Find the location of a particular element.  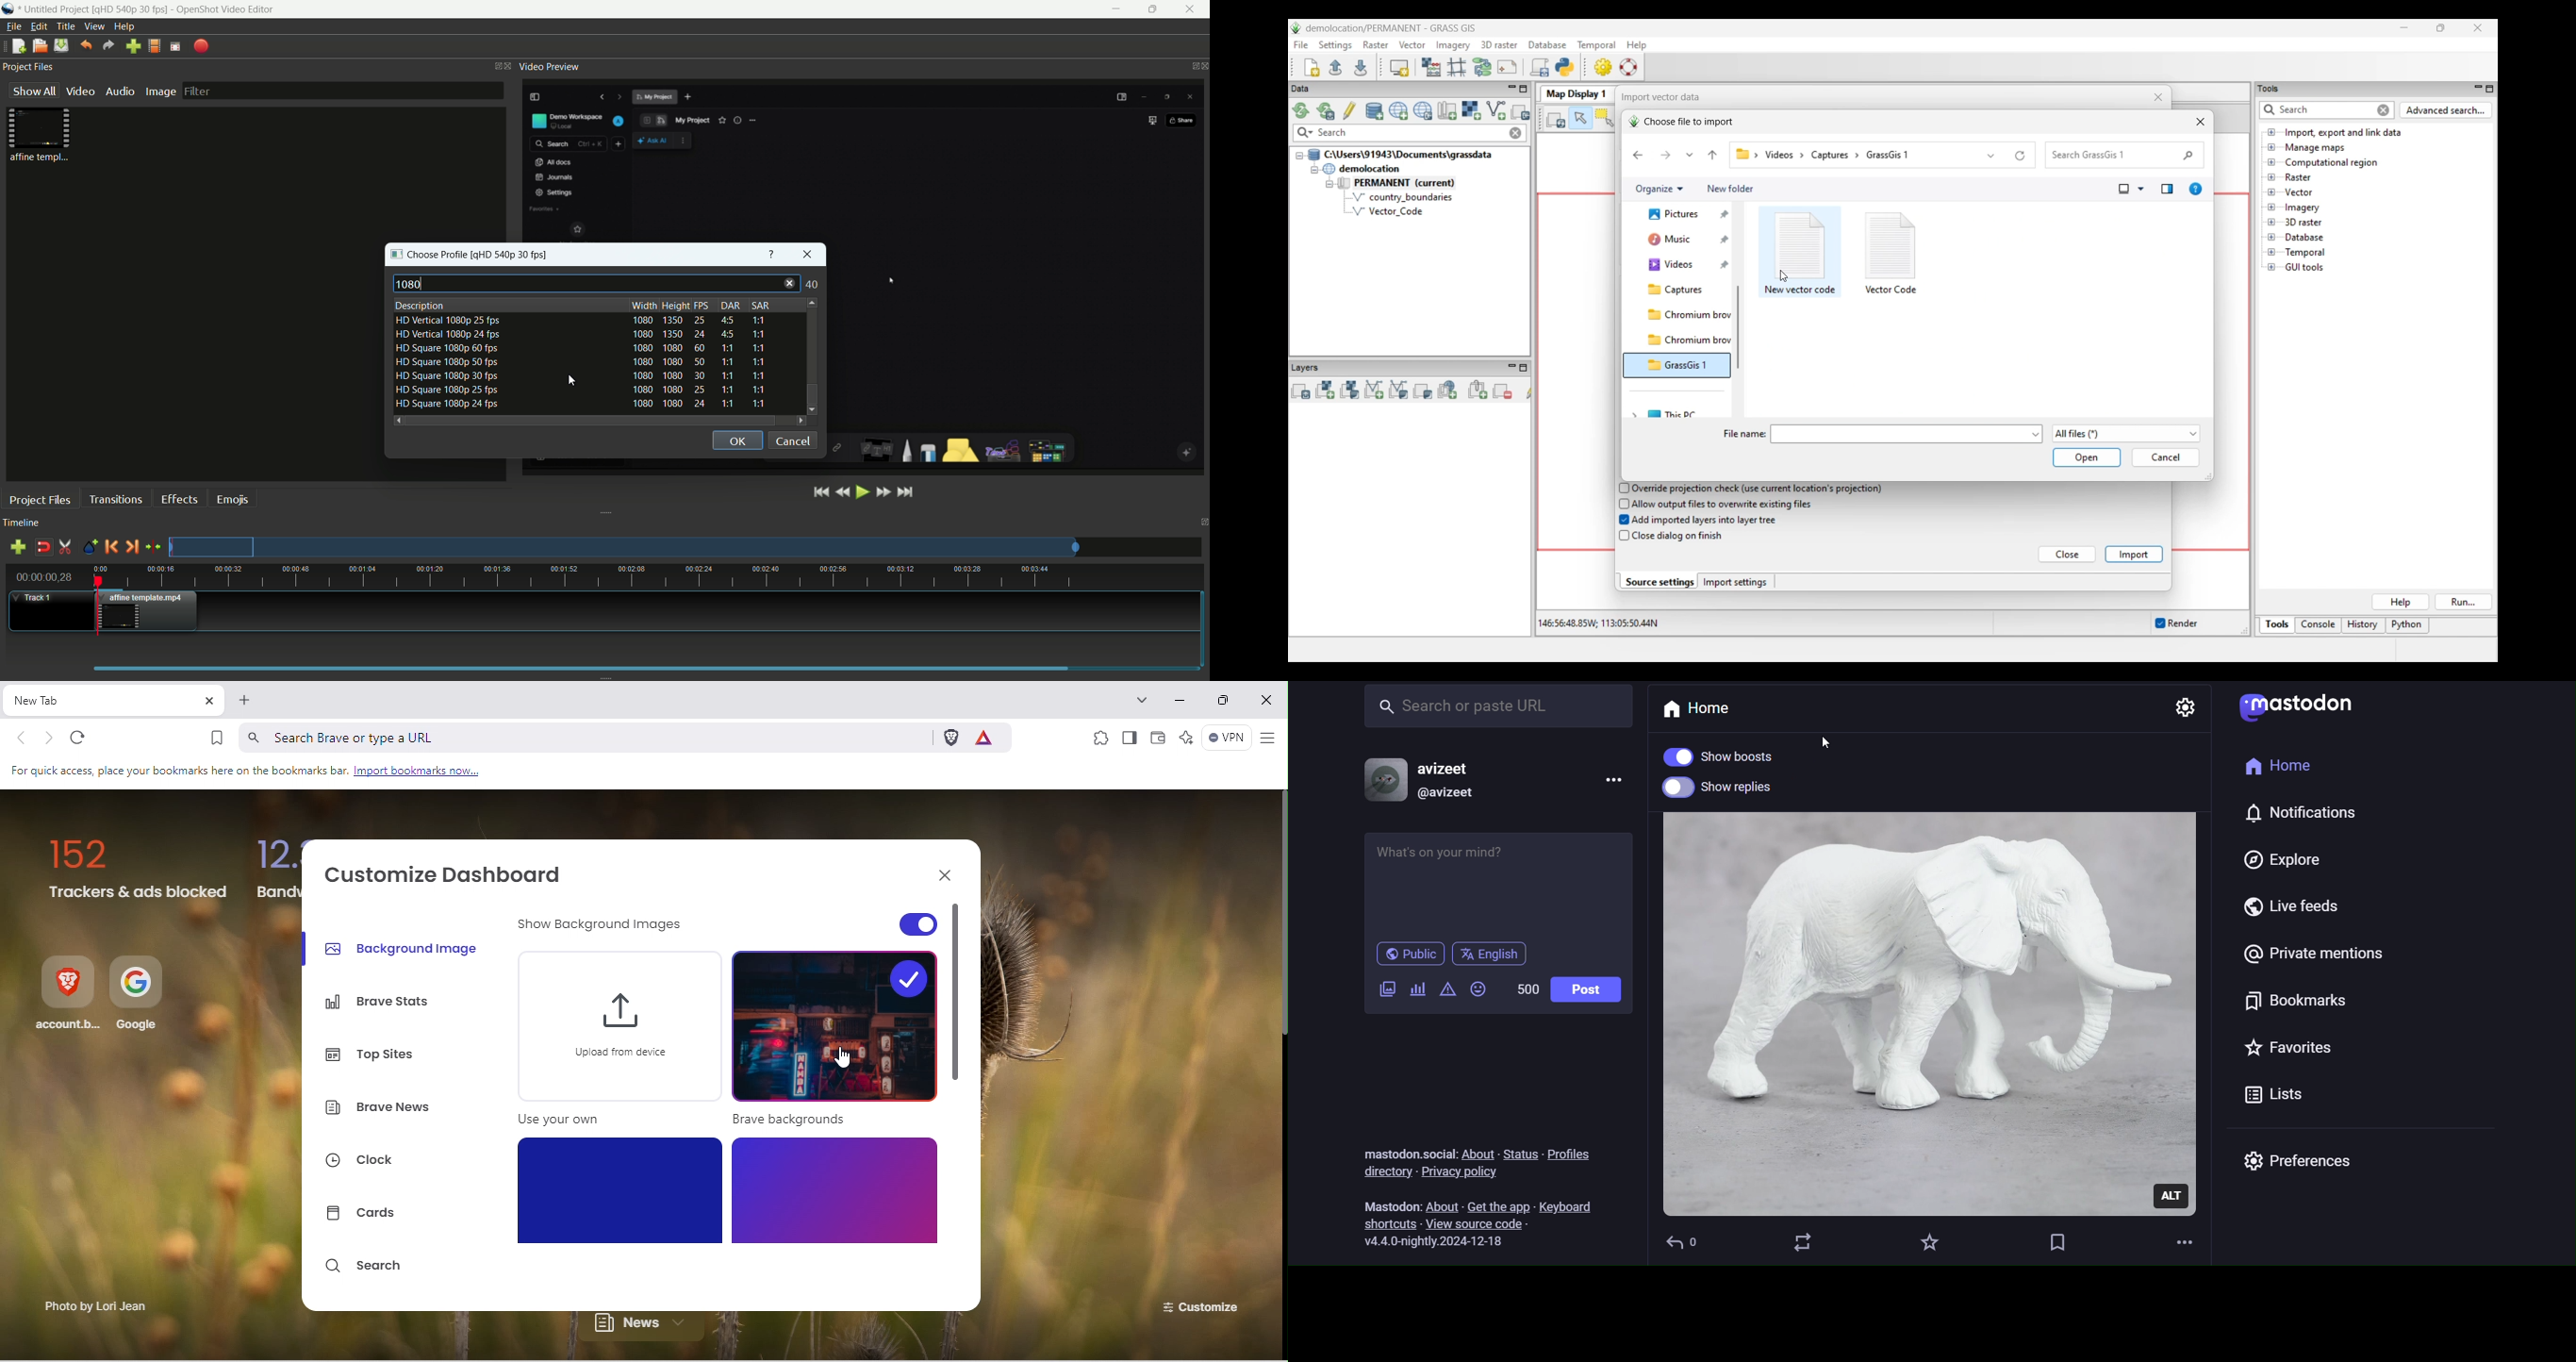

Search Bar is located at coordinates (1497, 705).